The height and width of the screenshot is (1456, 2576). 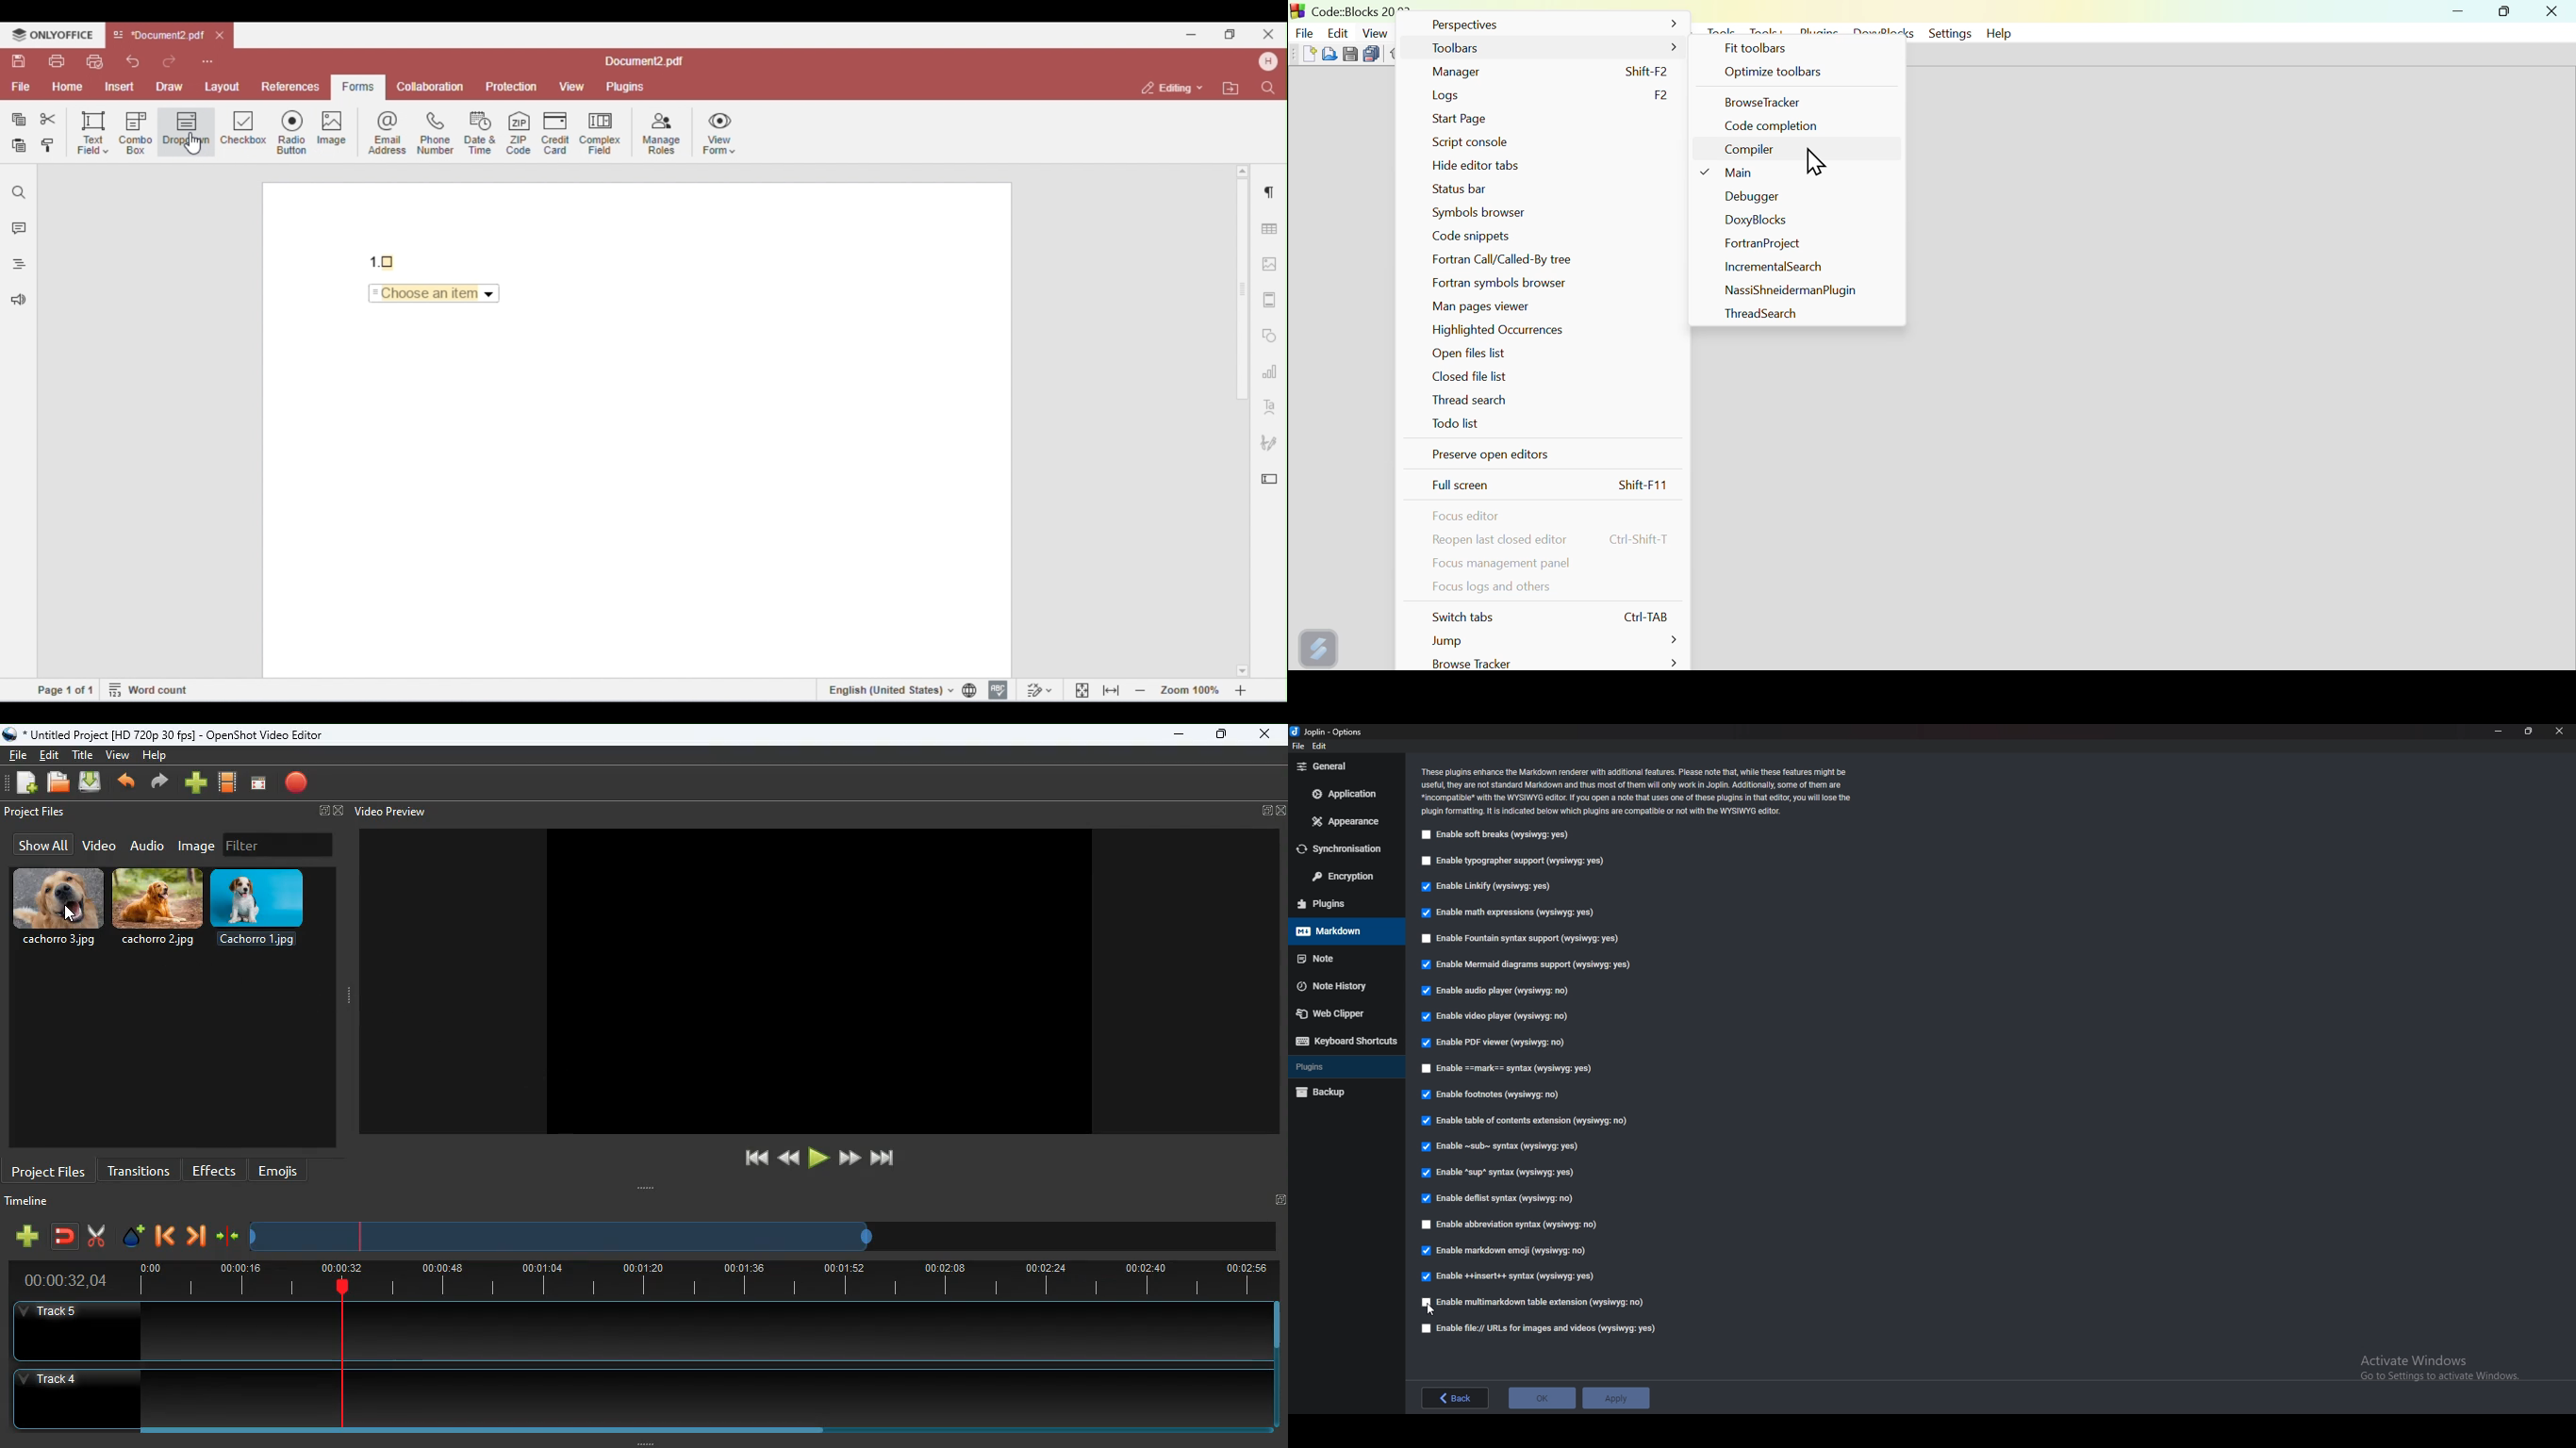 I want to click on mark down, so click(x=1340, y=931).